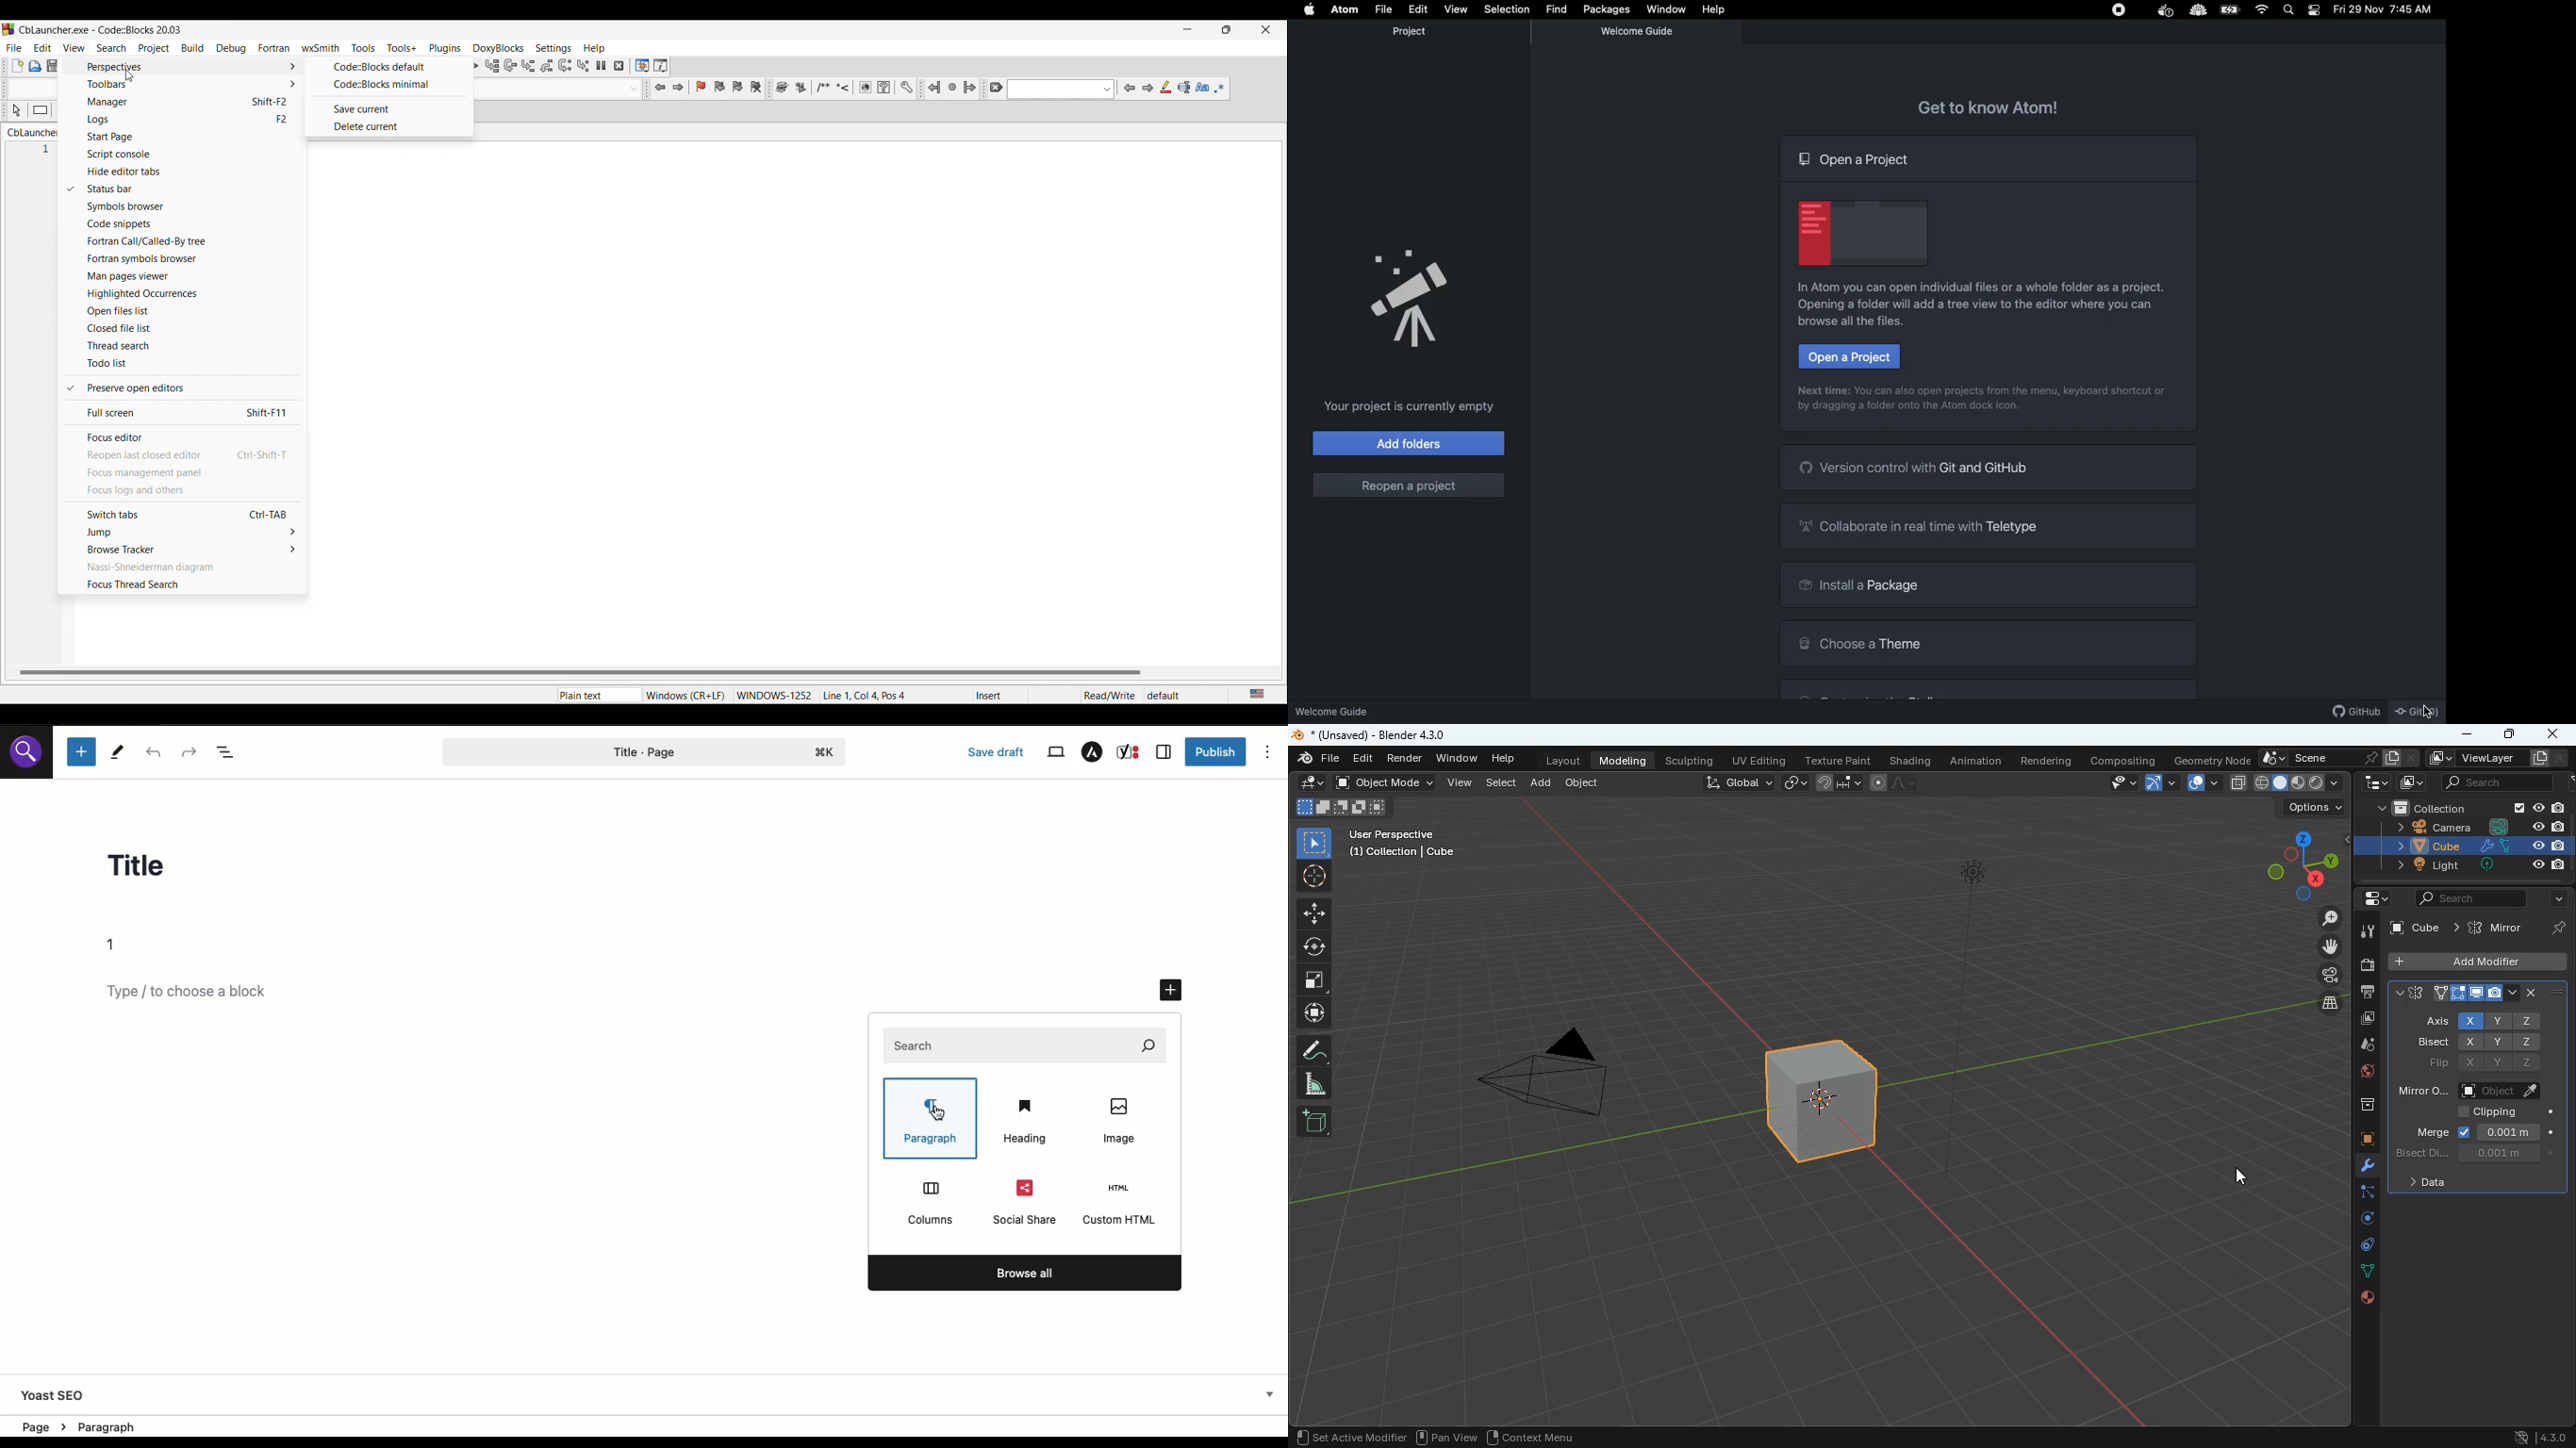  I want to click on Logs, so click(191, 120).